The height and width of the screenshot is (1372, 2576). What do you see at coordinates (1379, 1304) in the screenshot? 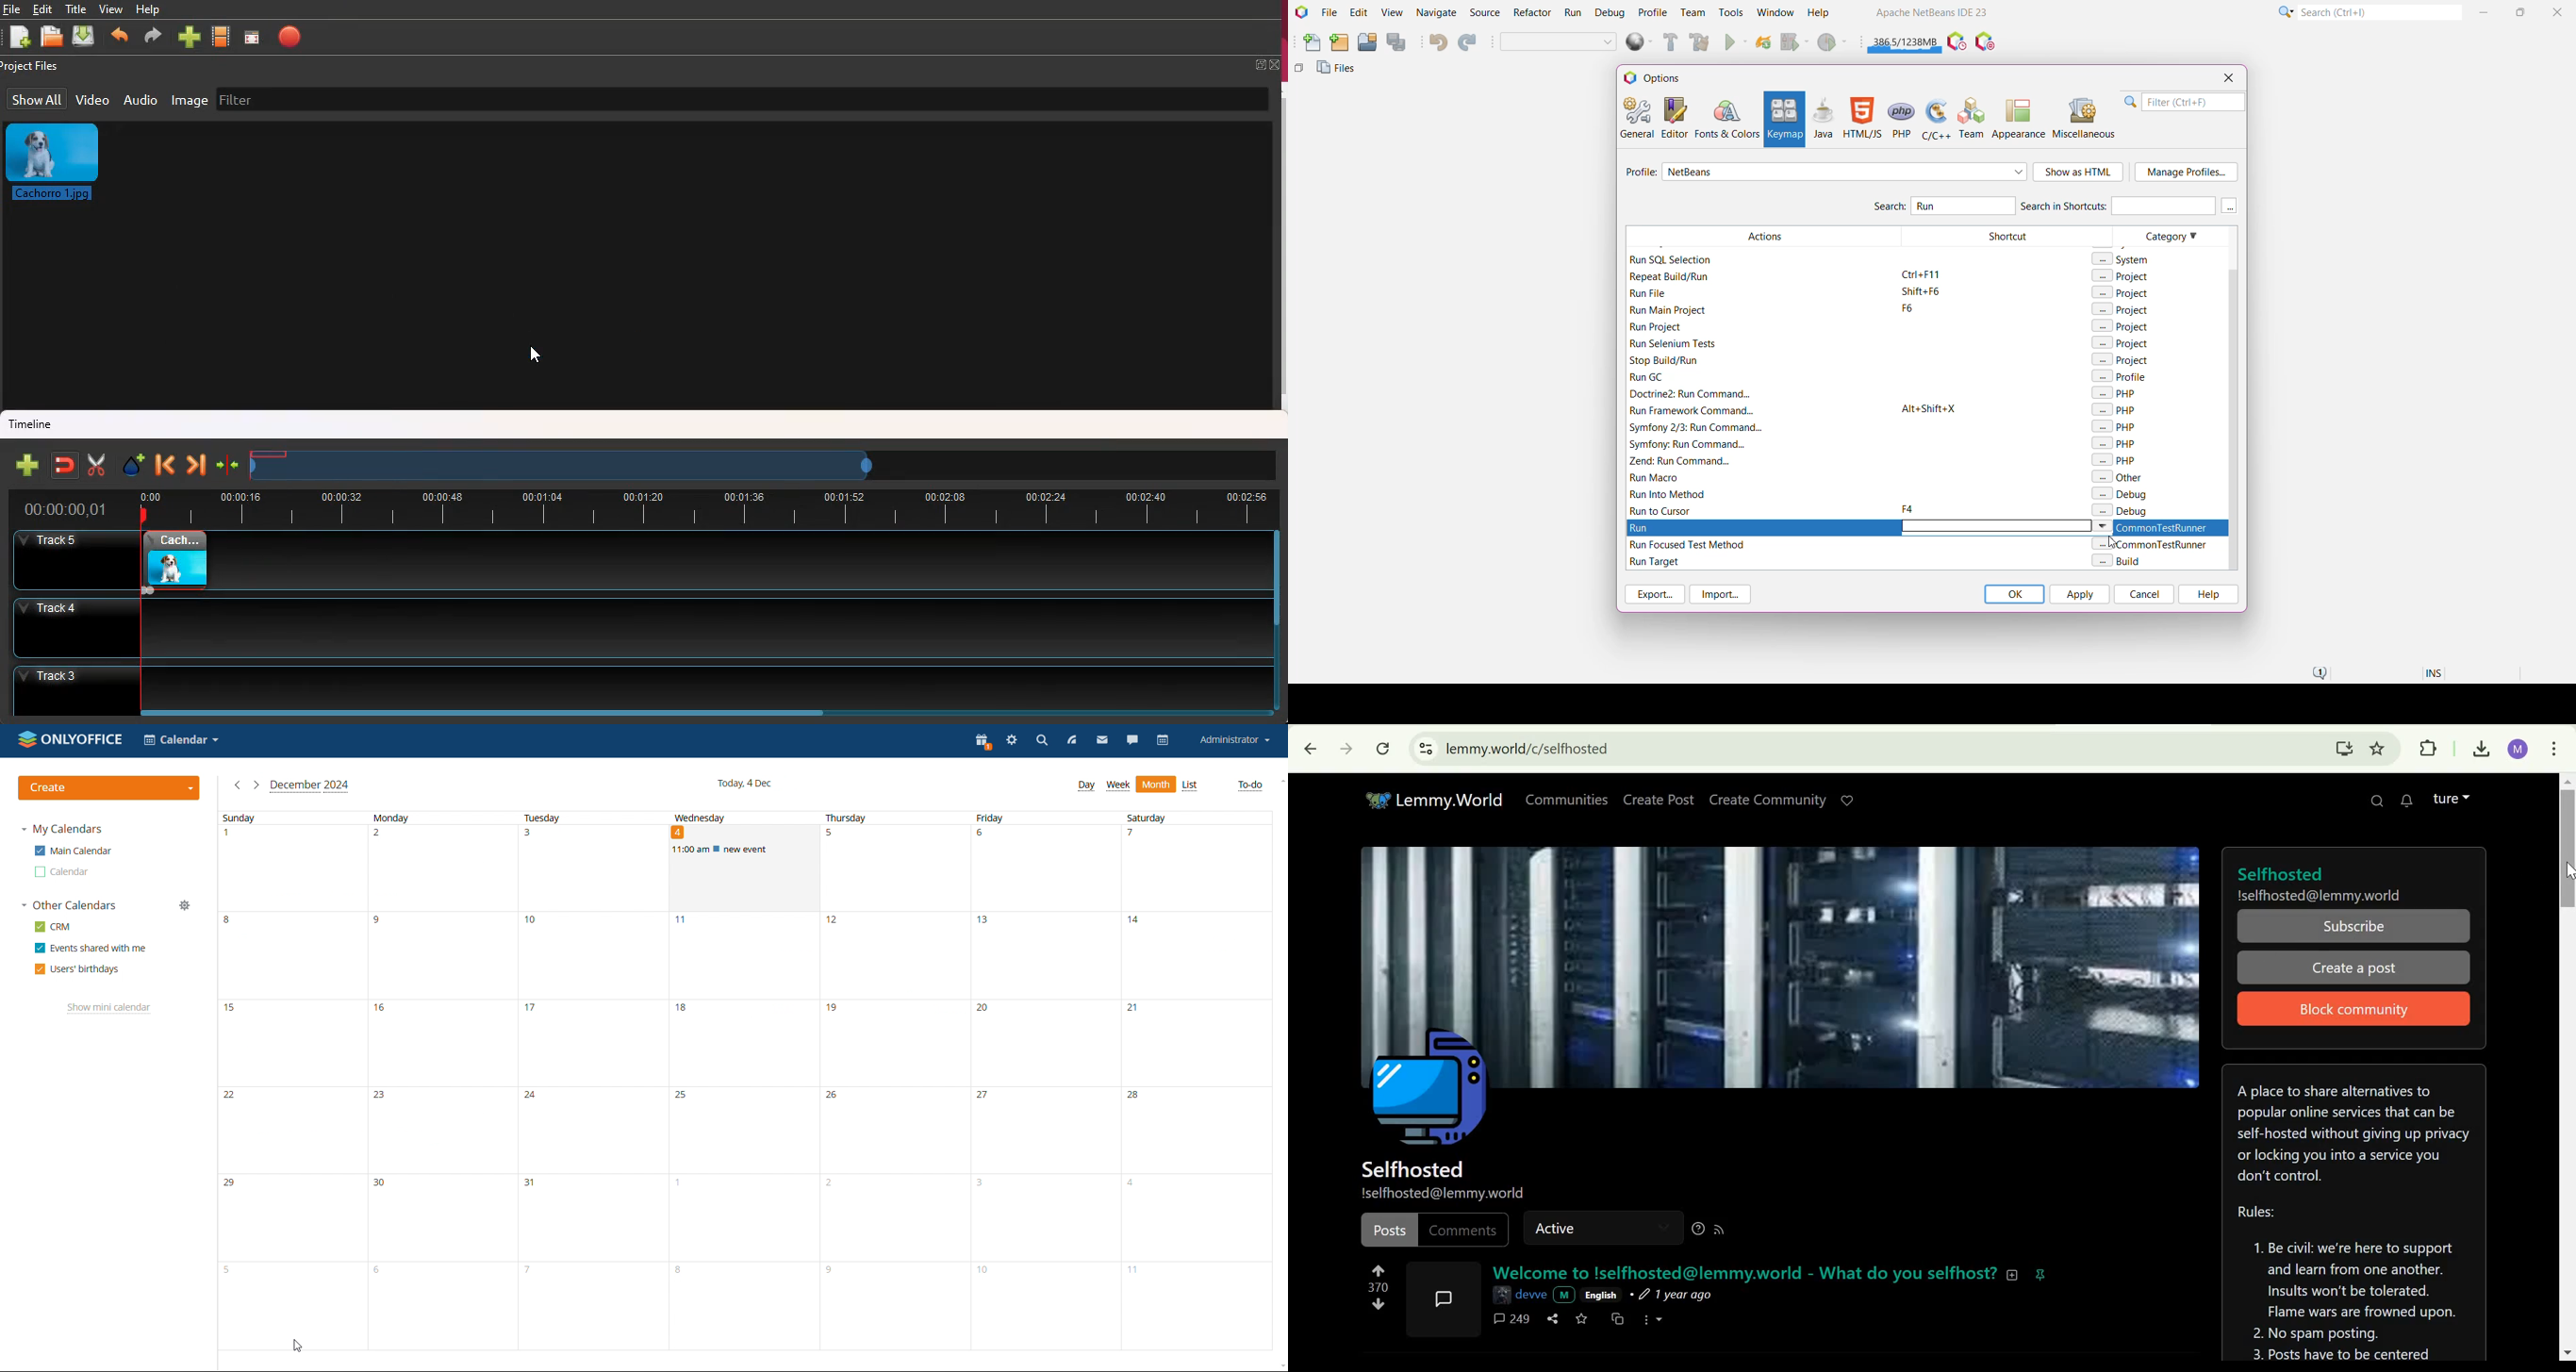
I see `downvote` at bounding box center [1379, 1304].